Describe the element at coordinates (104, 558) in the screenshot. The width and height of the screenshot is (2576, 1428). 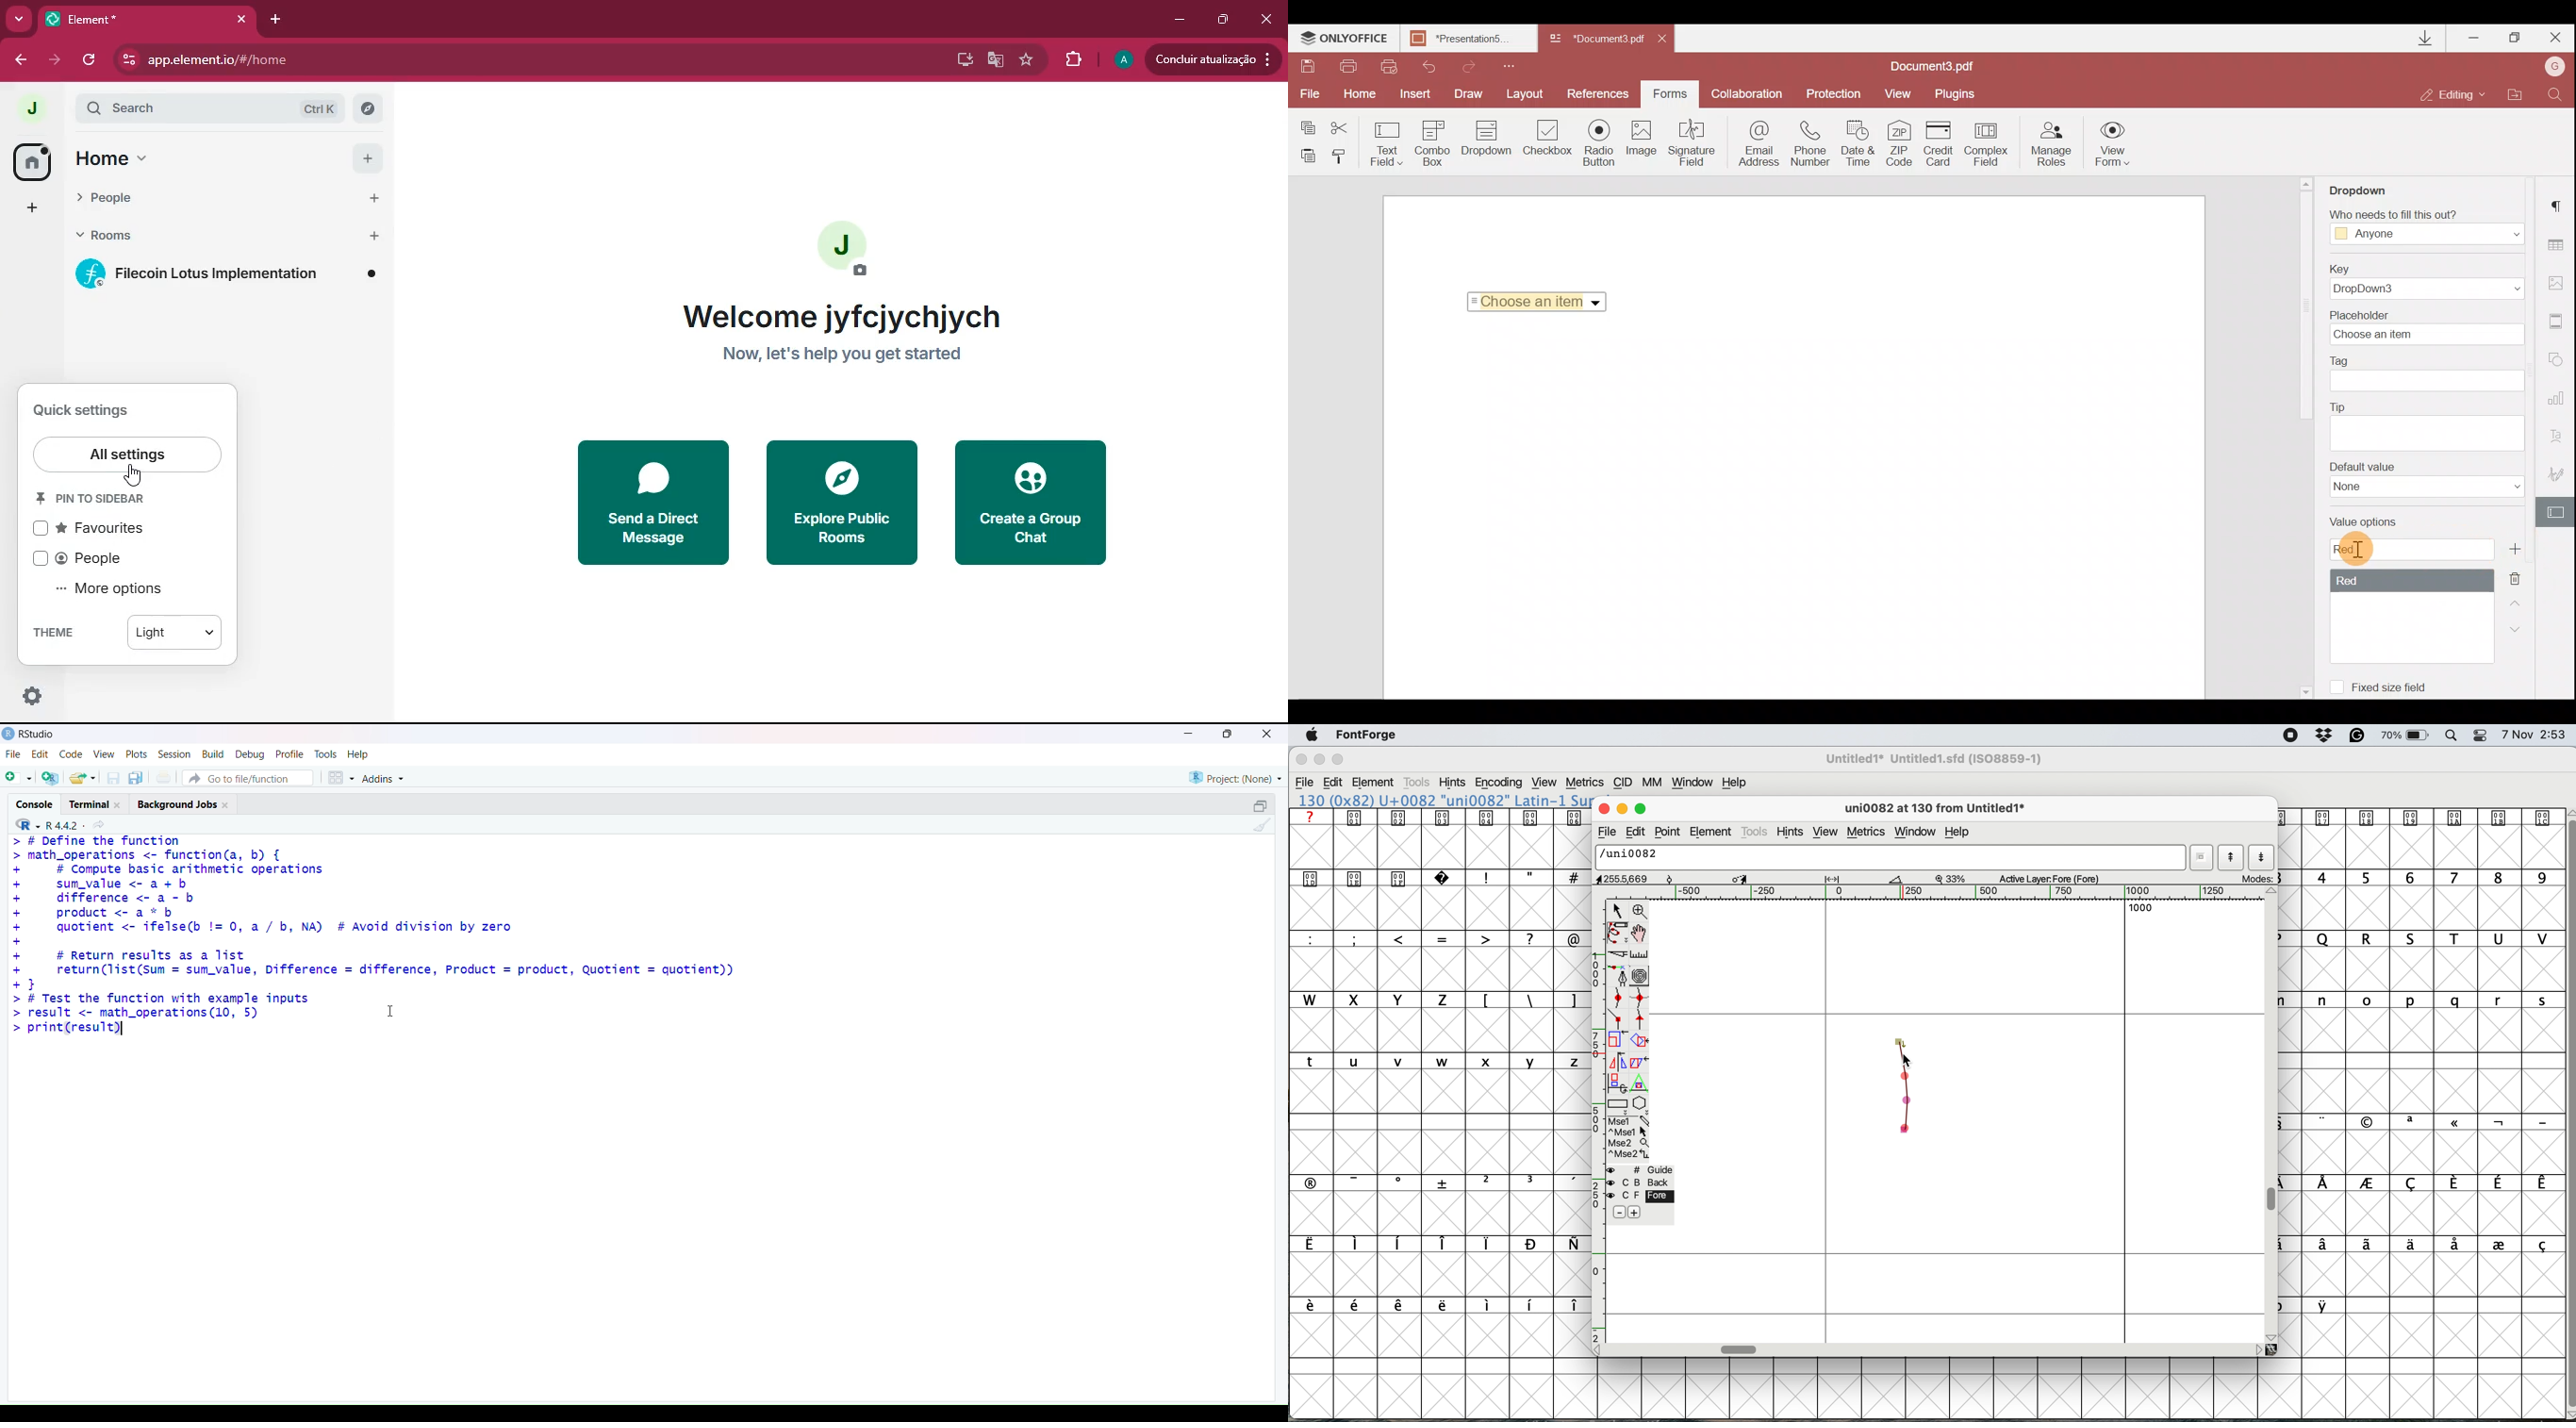
I see `people` at that location.